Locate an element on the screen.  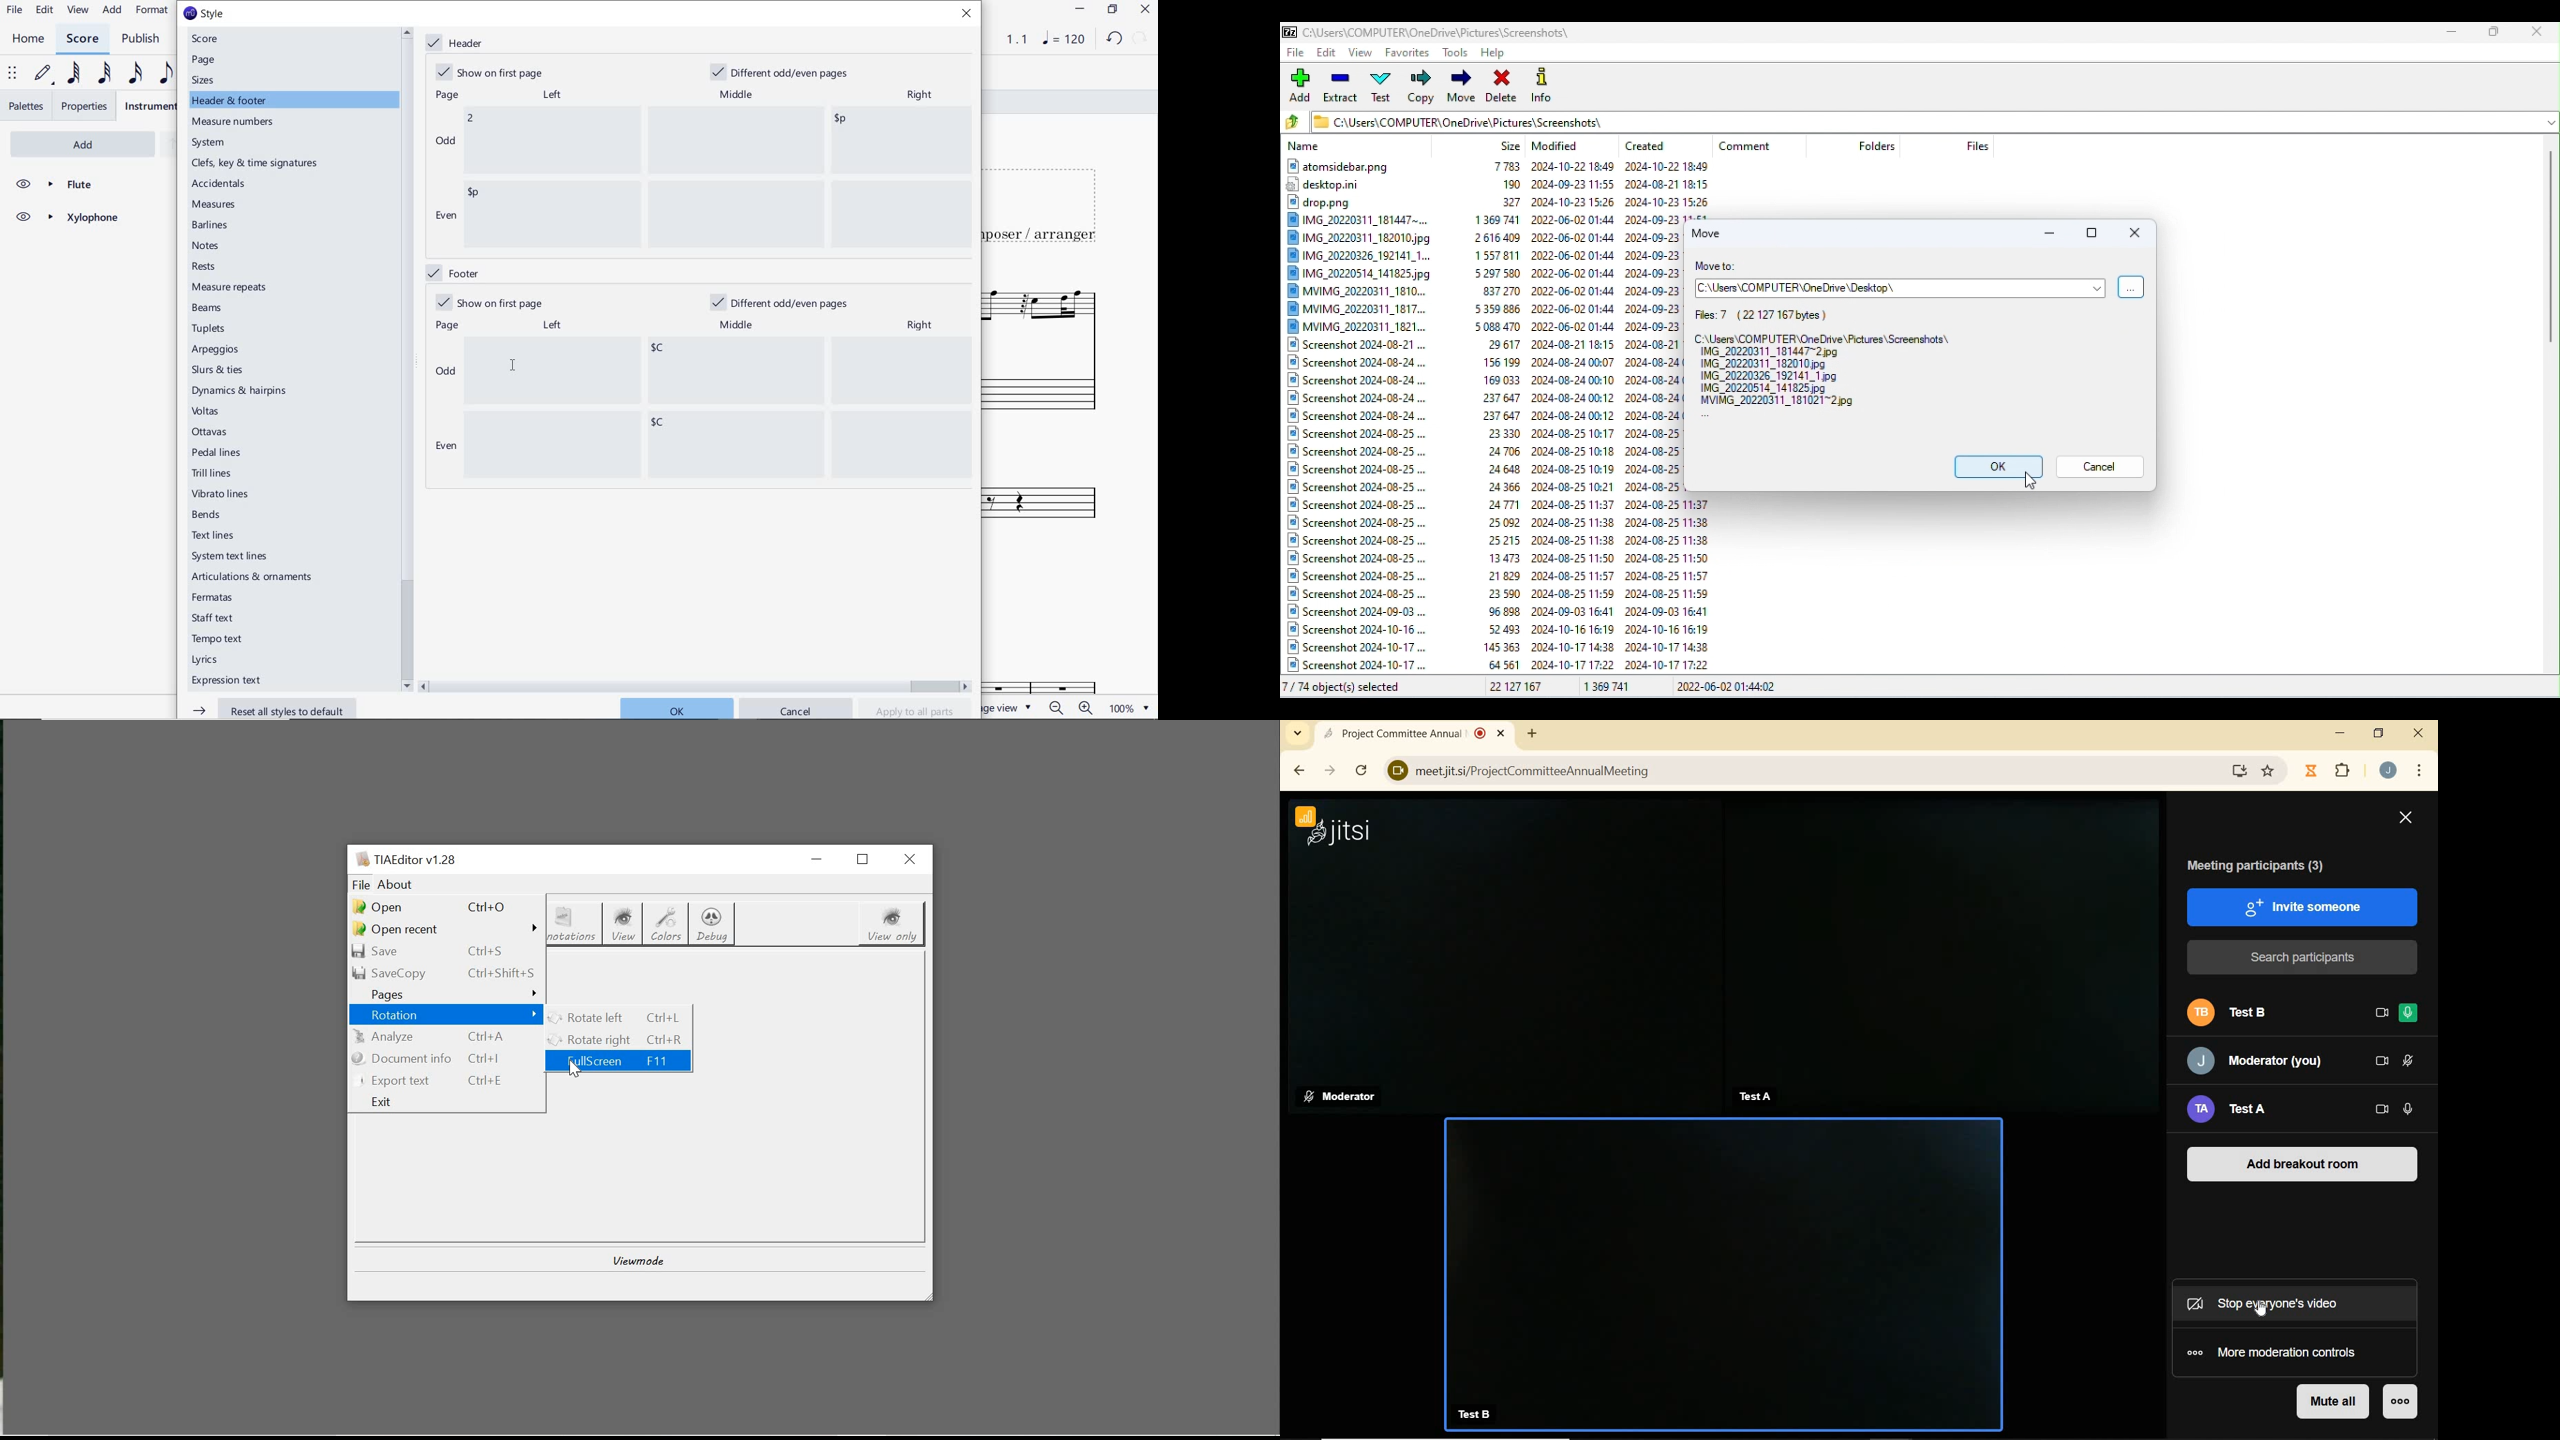
left is located at coordinates (552, 326).